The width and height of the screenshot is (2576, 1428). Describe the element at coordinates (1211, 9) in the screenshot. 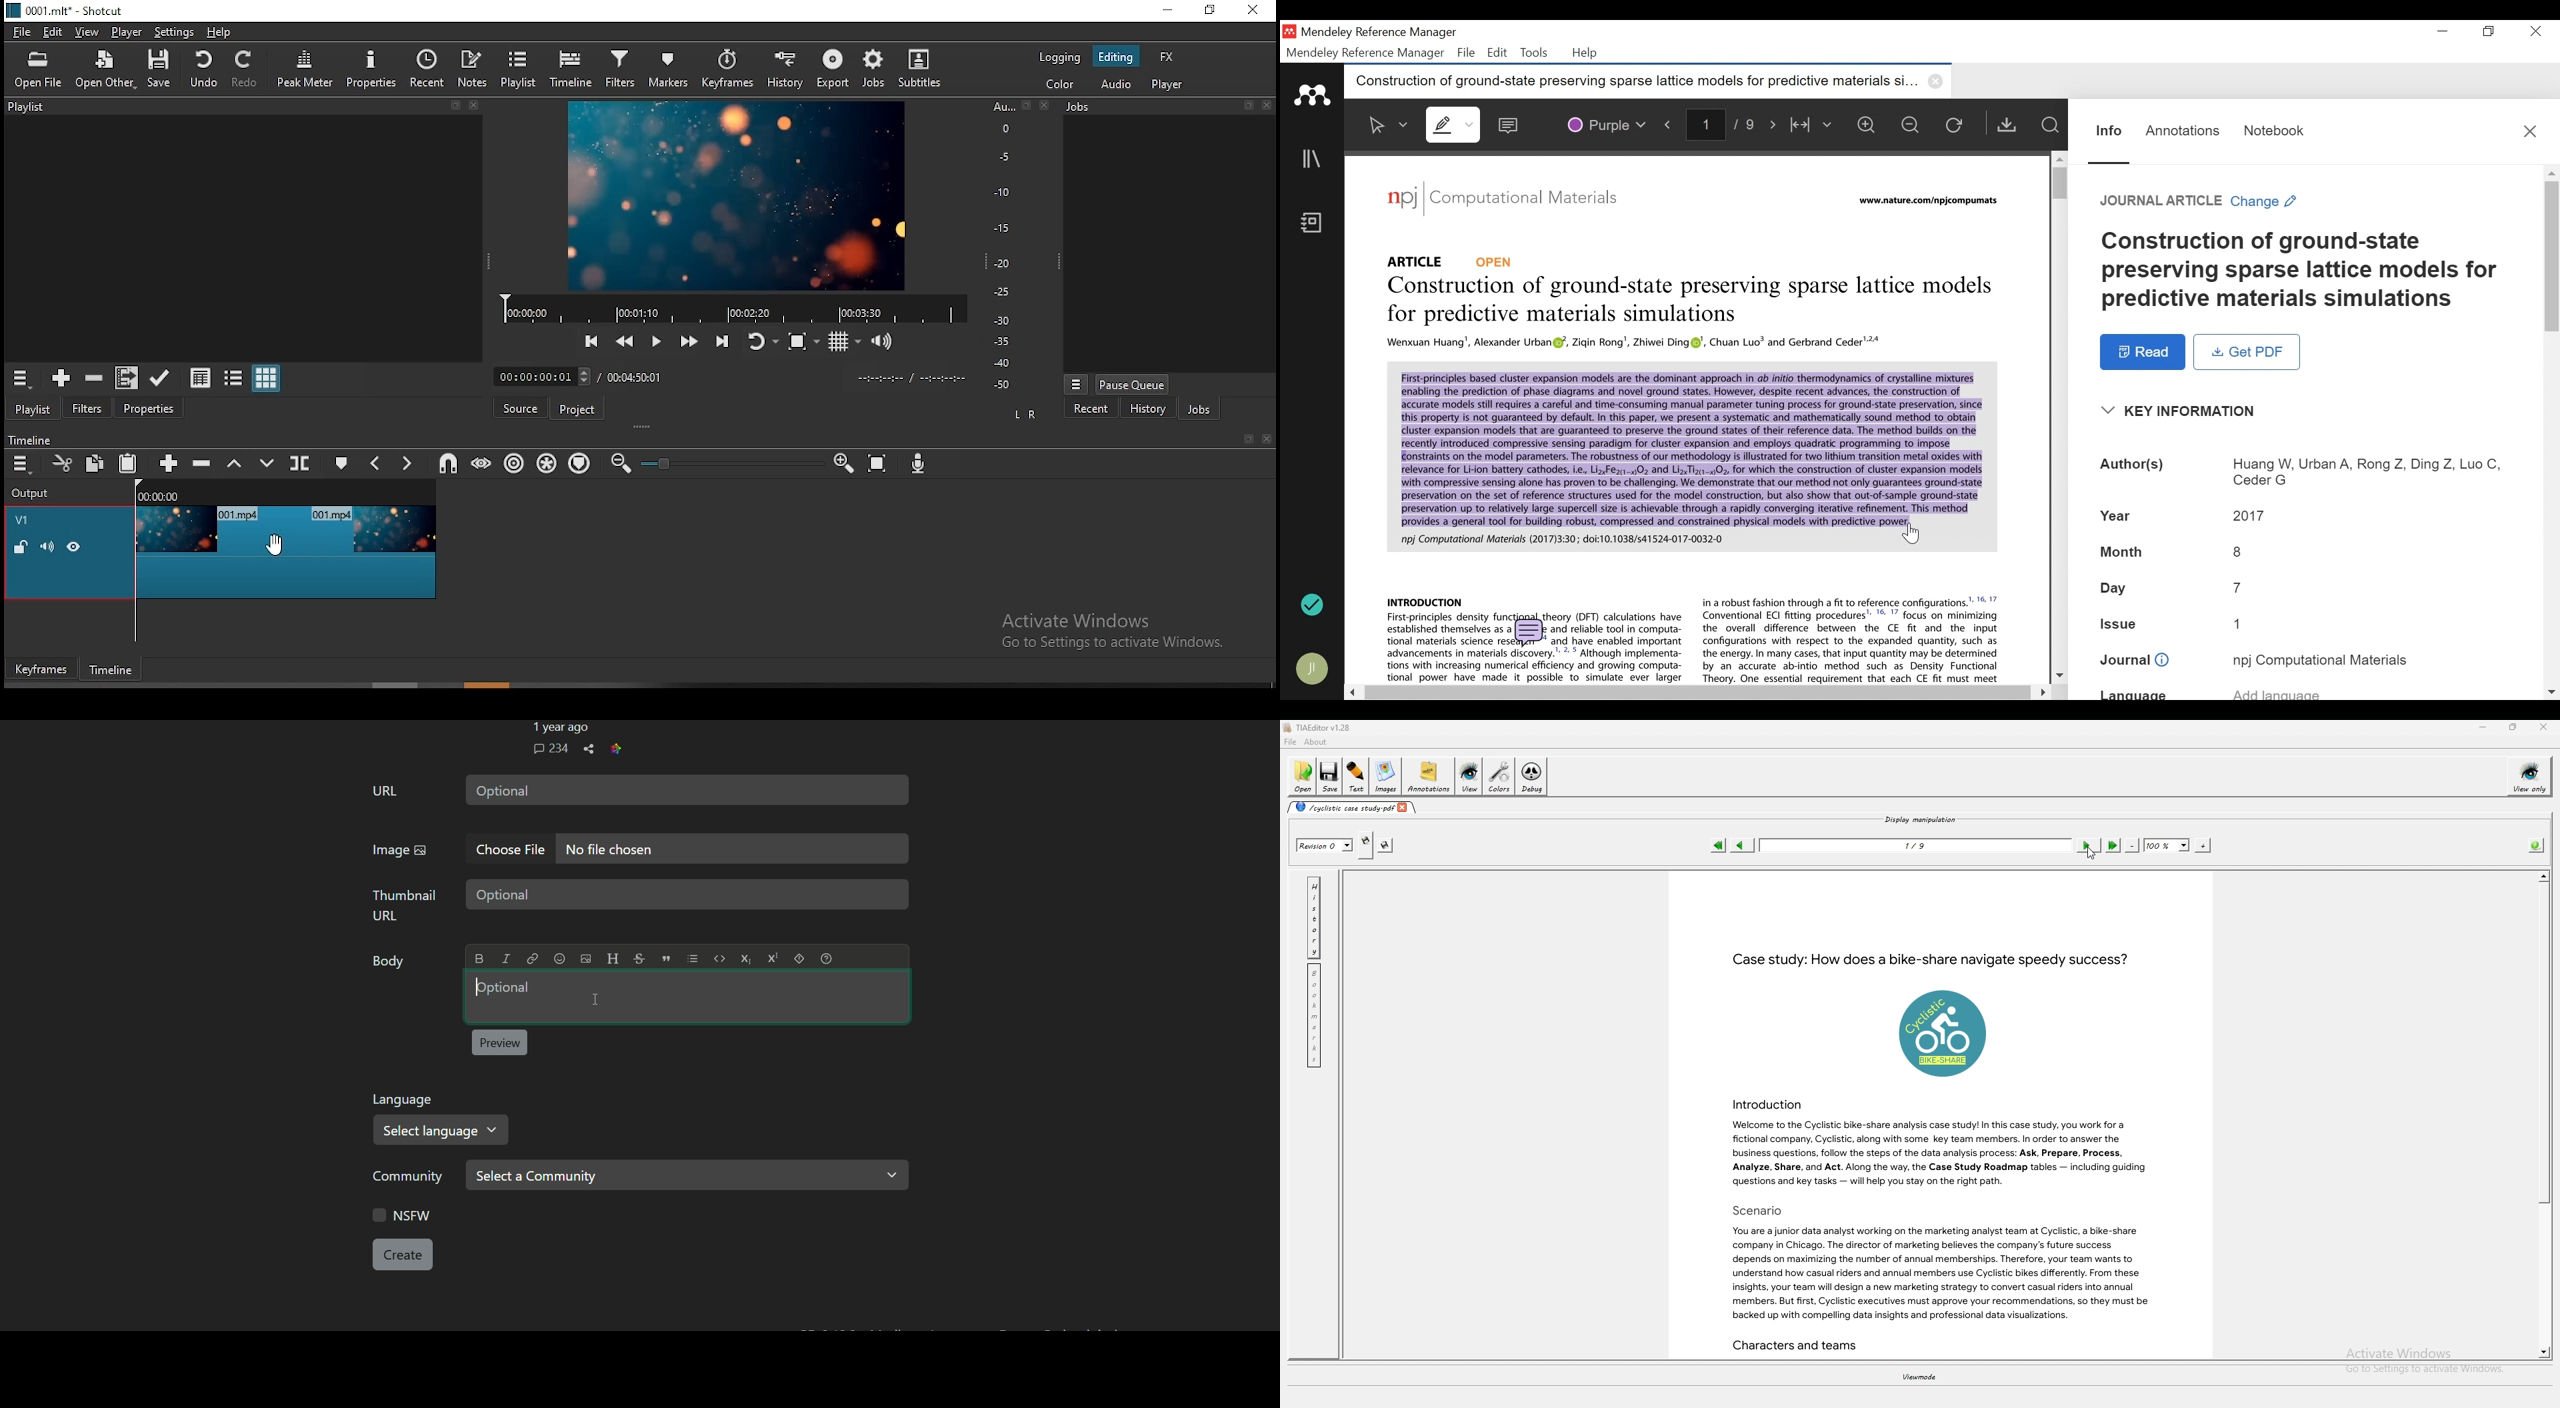

I see `restore` at that location.